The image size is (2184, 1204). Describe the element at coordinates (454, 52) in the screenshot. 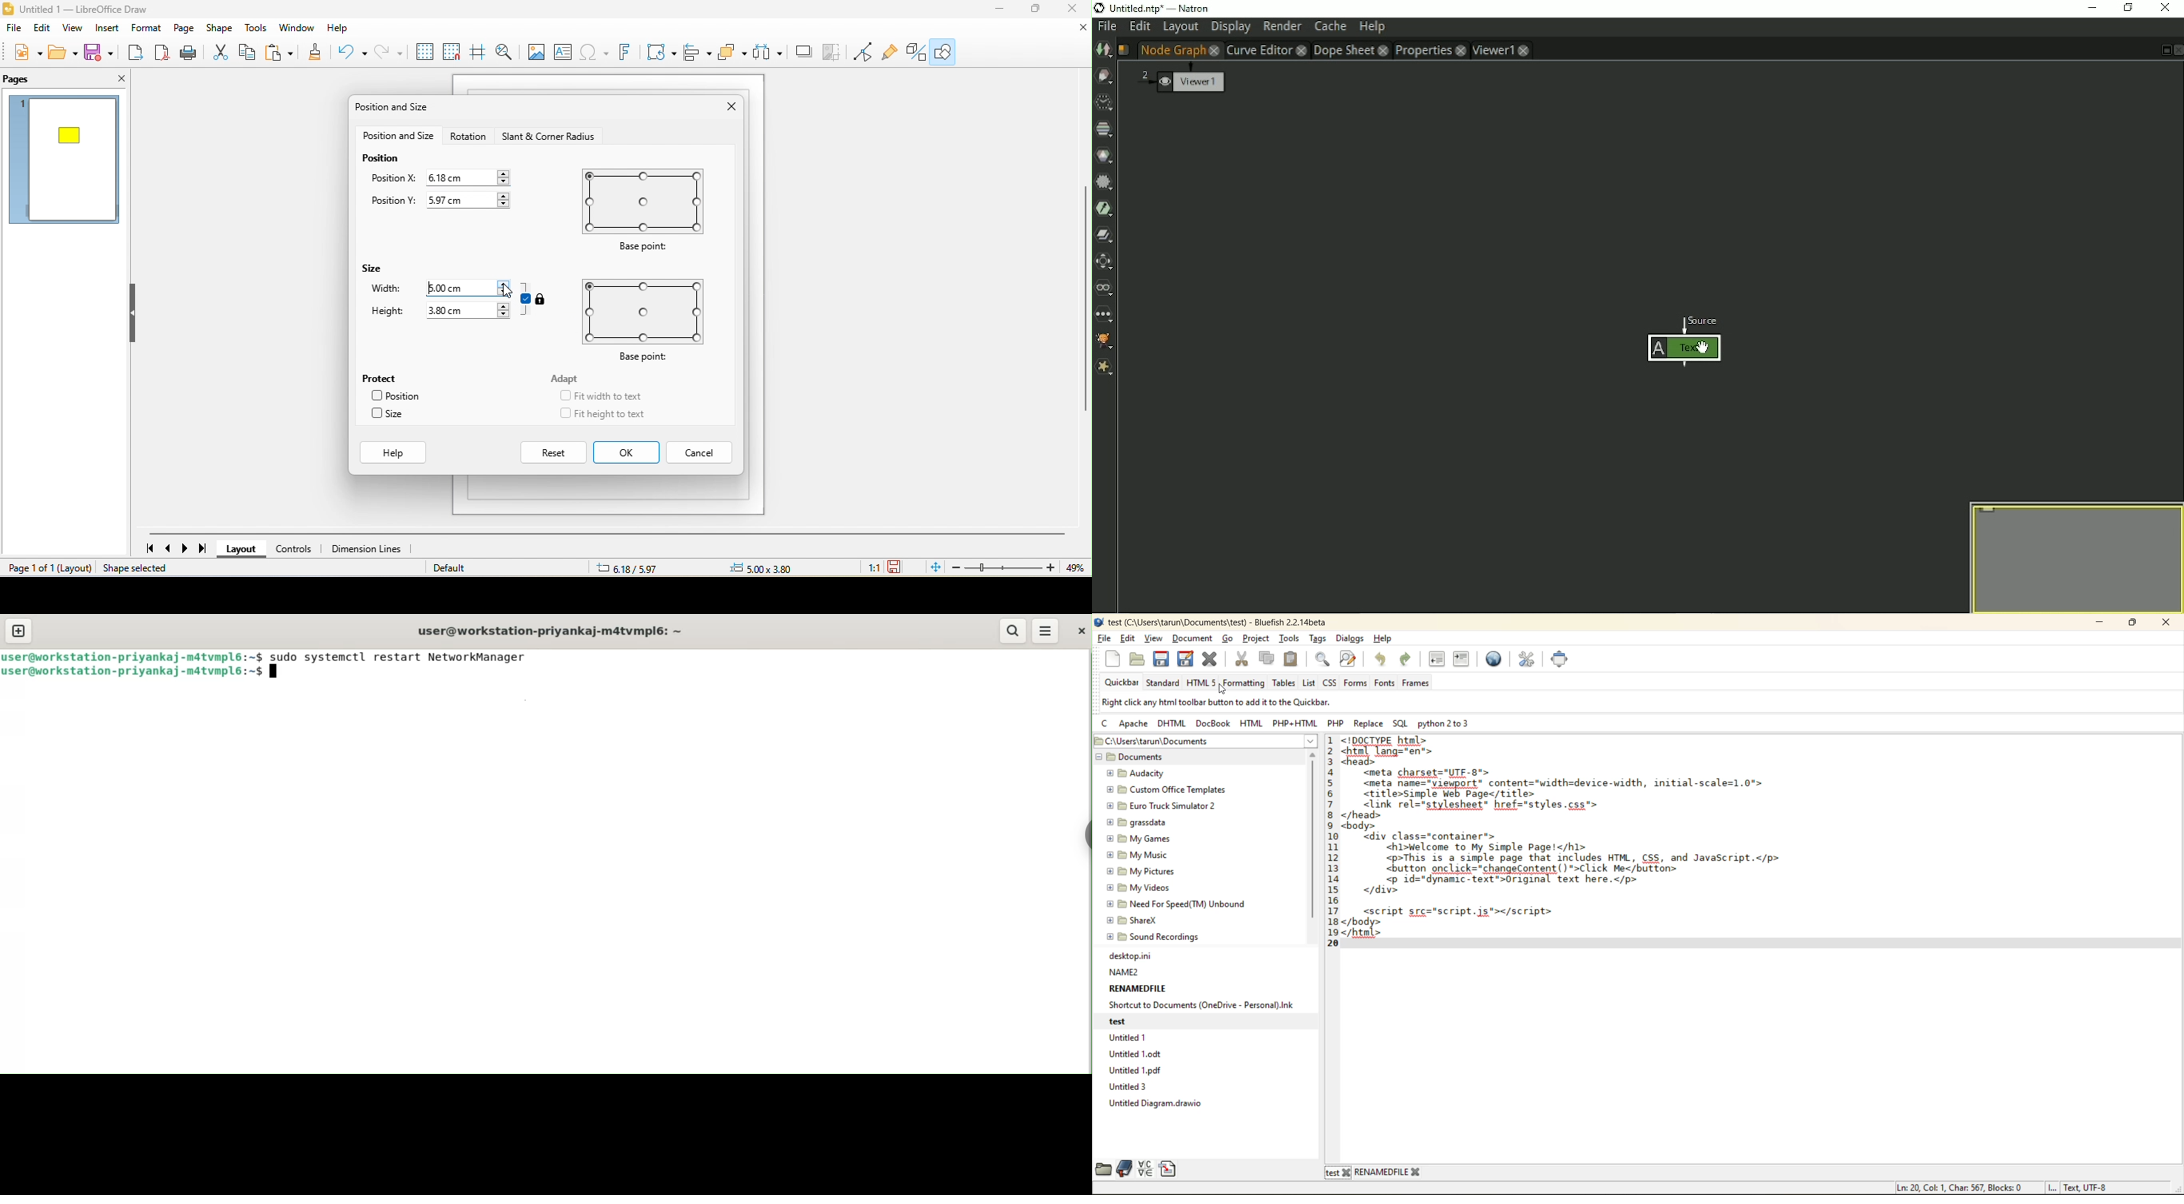

I see `snap to grid` at that location.